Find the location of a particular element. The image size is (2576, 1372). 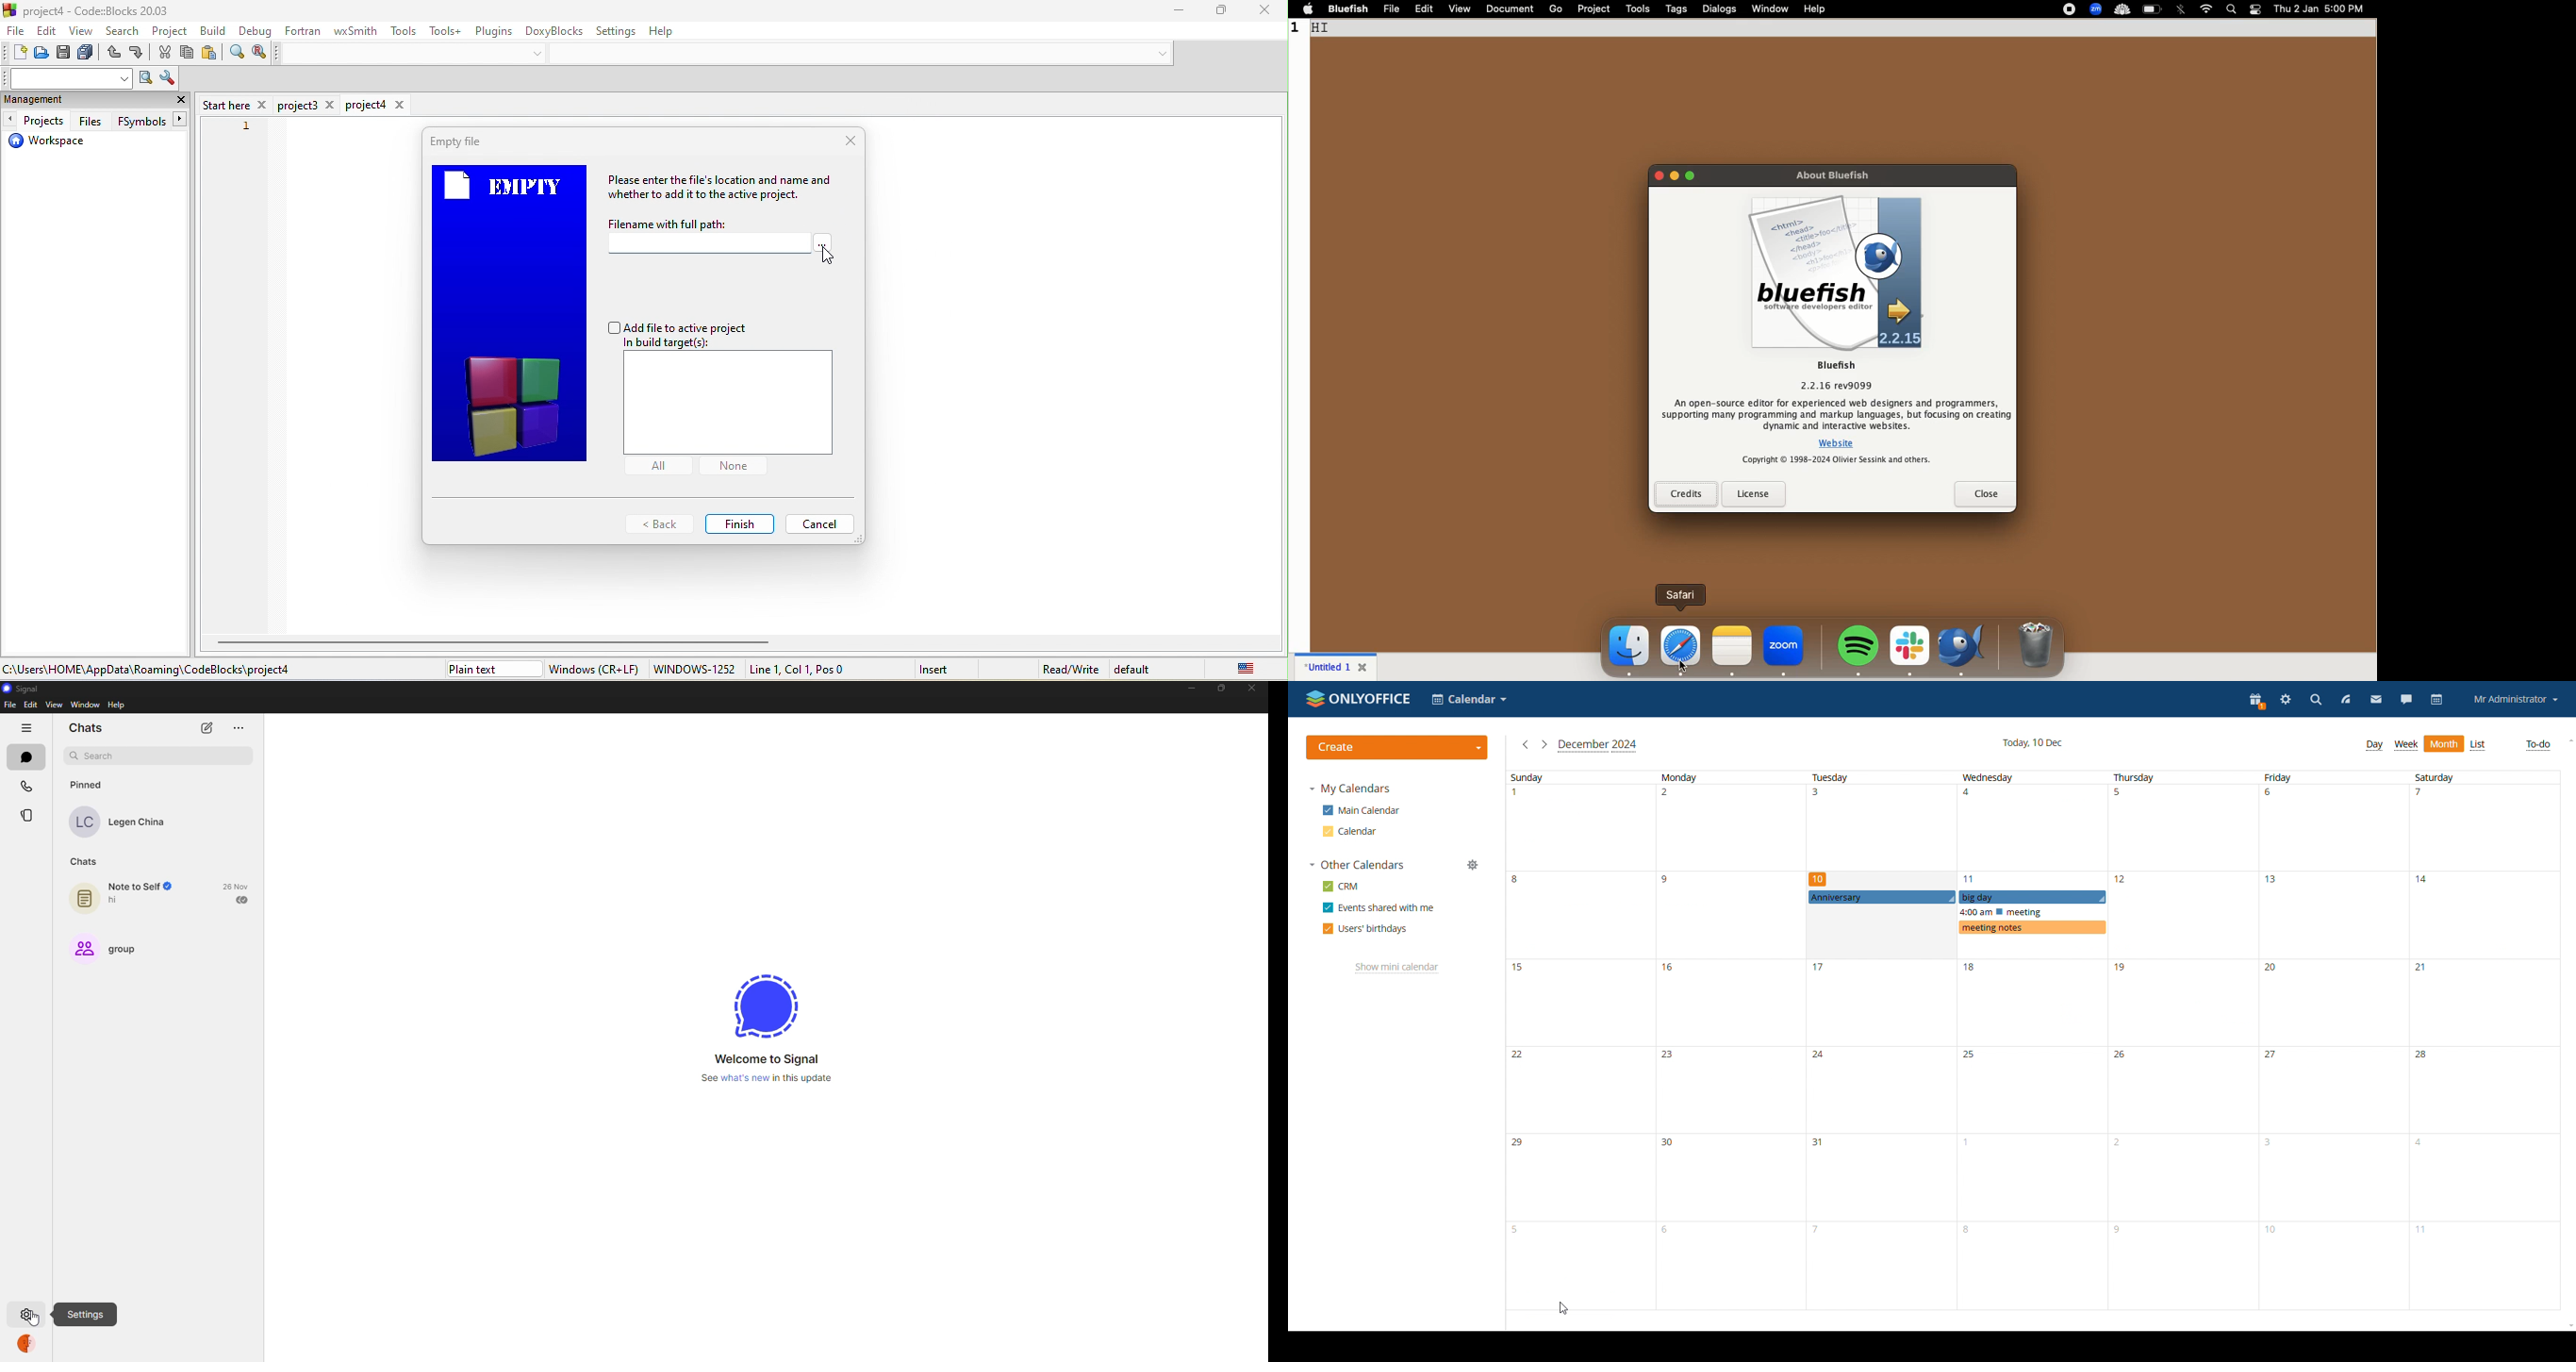

signal is located at coordinates (763, 1006).